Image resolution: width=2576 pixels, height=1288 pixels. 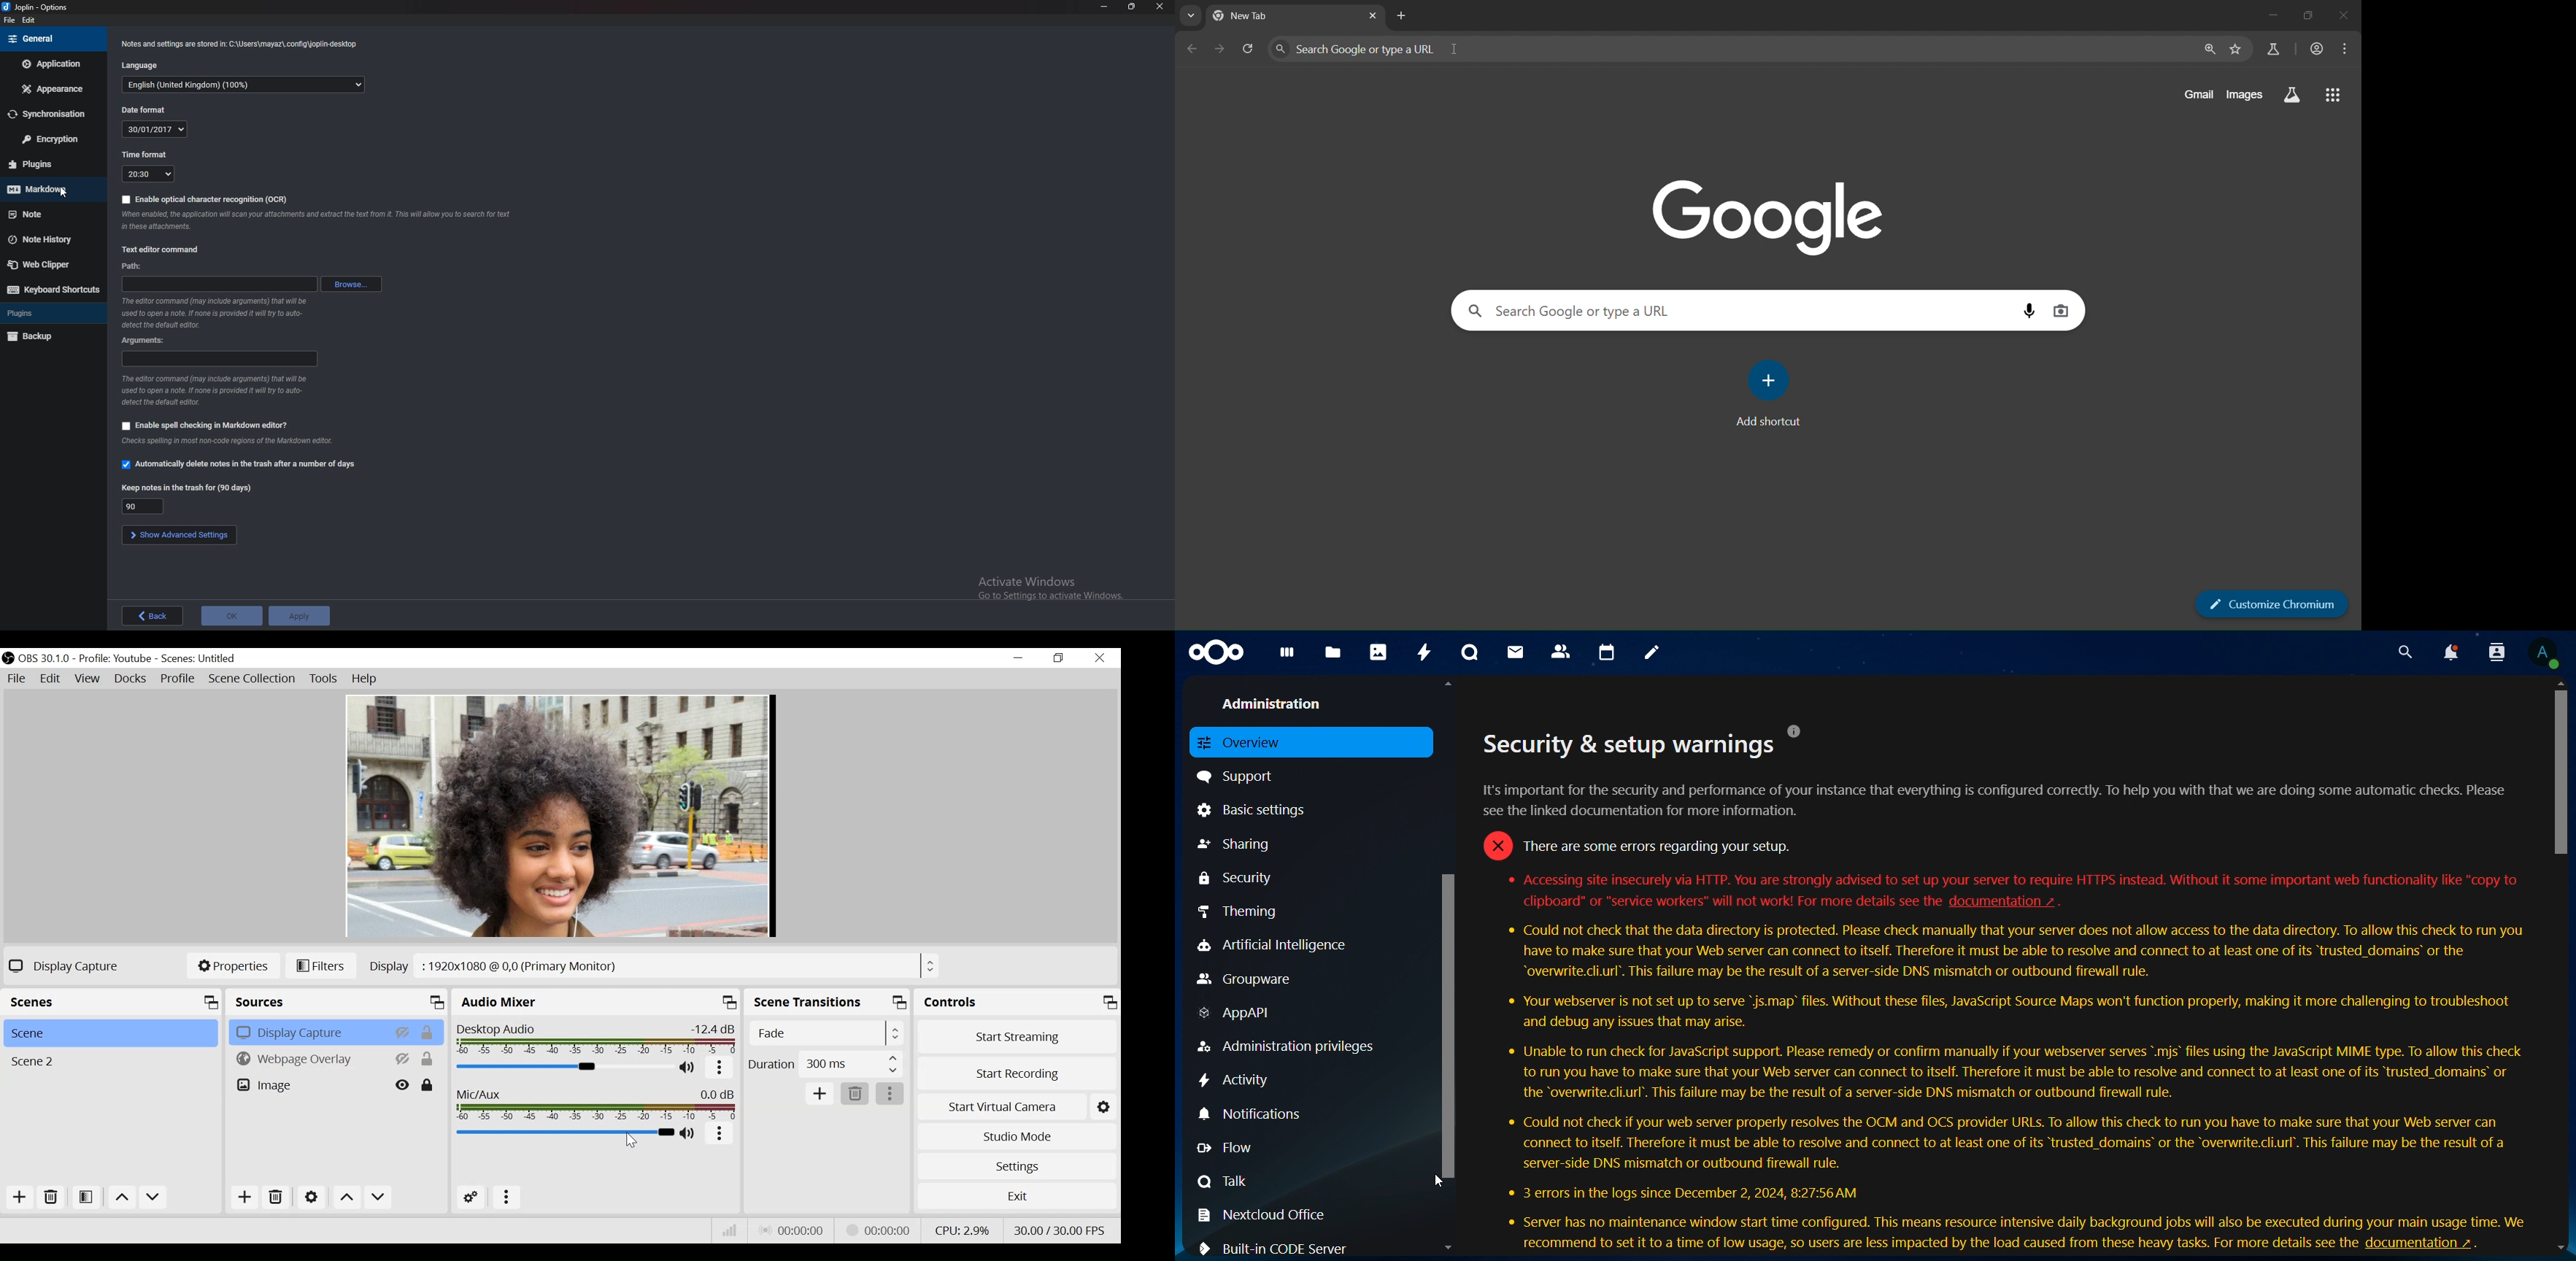 What do you see at coordinates (562, 817) in the screenshot?
I see `Preview` at bounding box center [562, 817].